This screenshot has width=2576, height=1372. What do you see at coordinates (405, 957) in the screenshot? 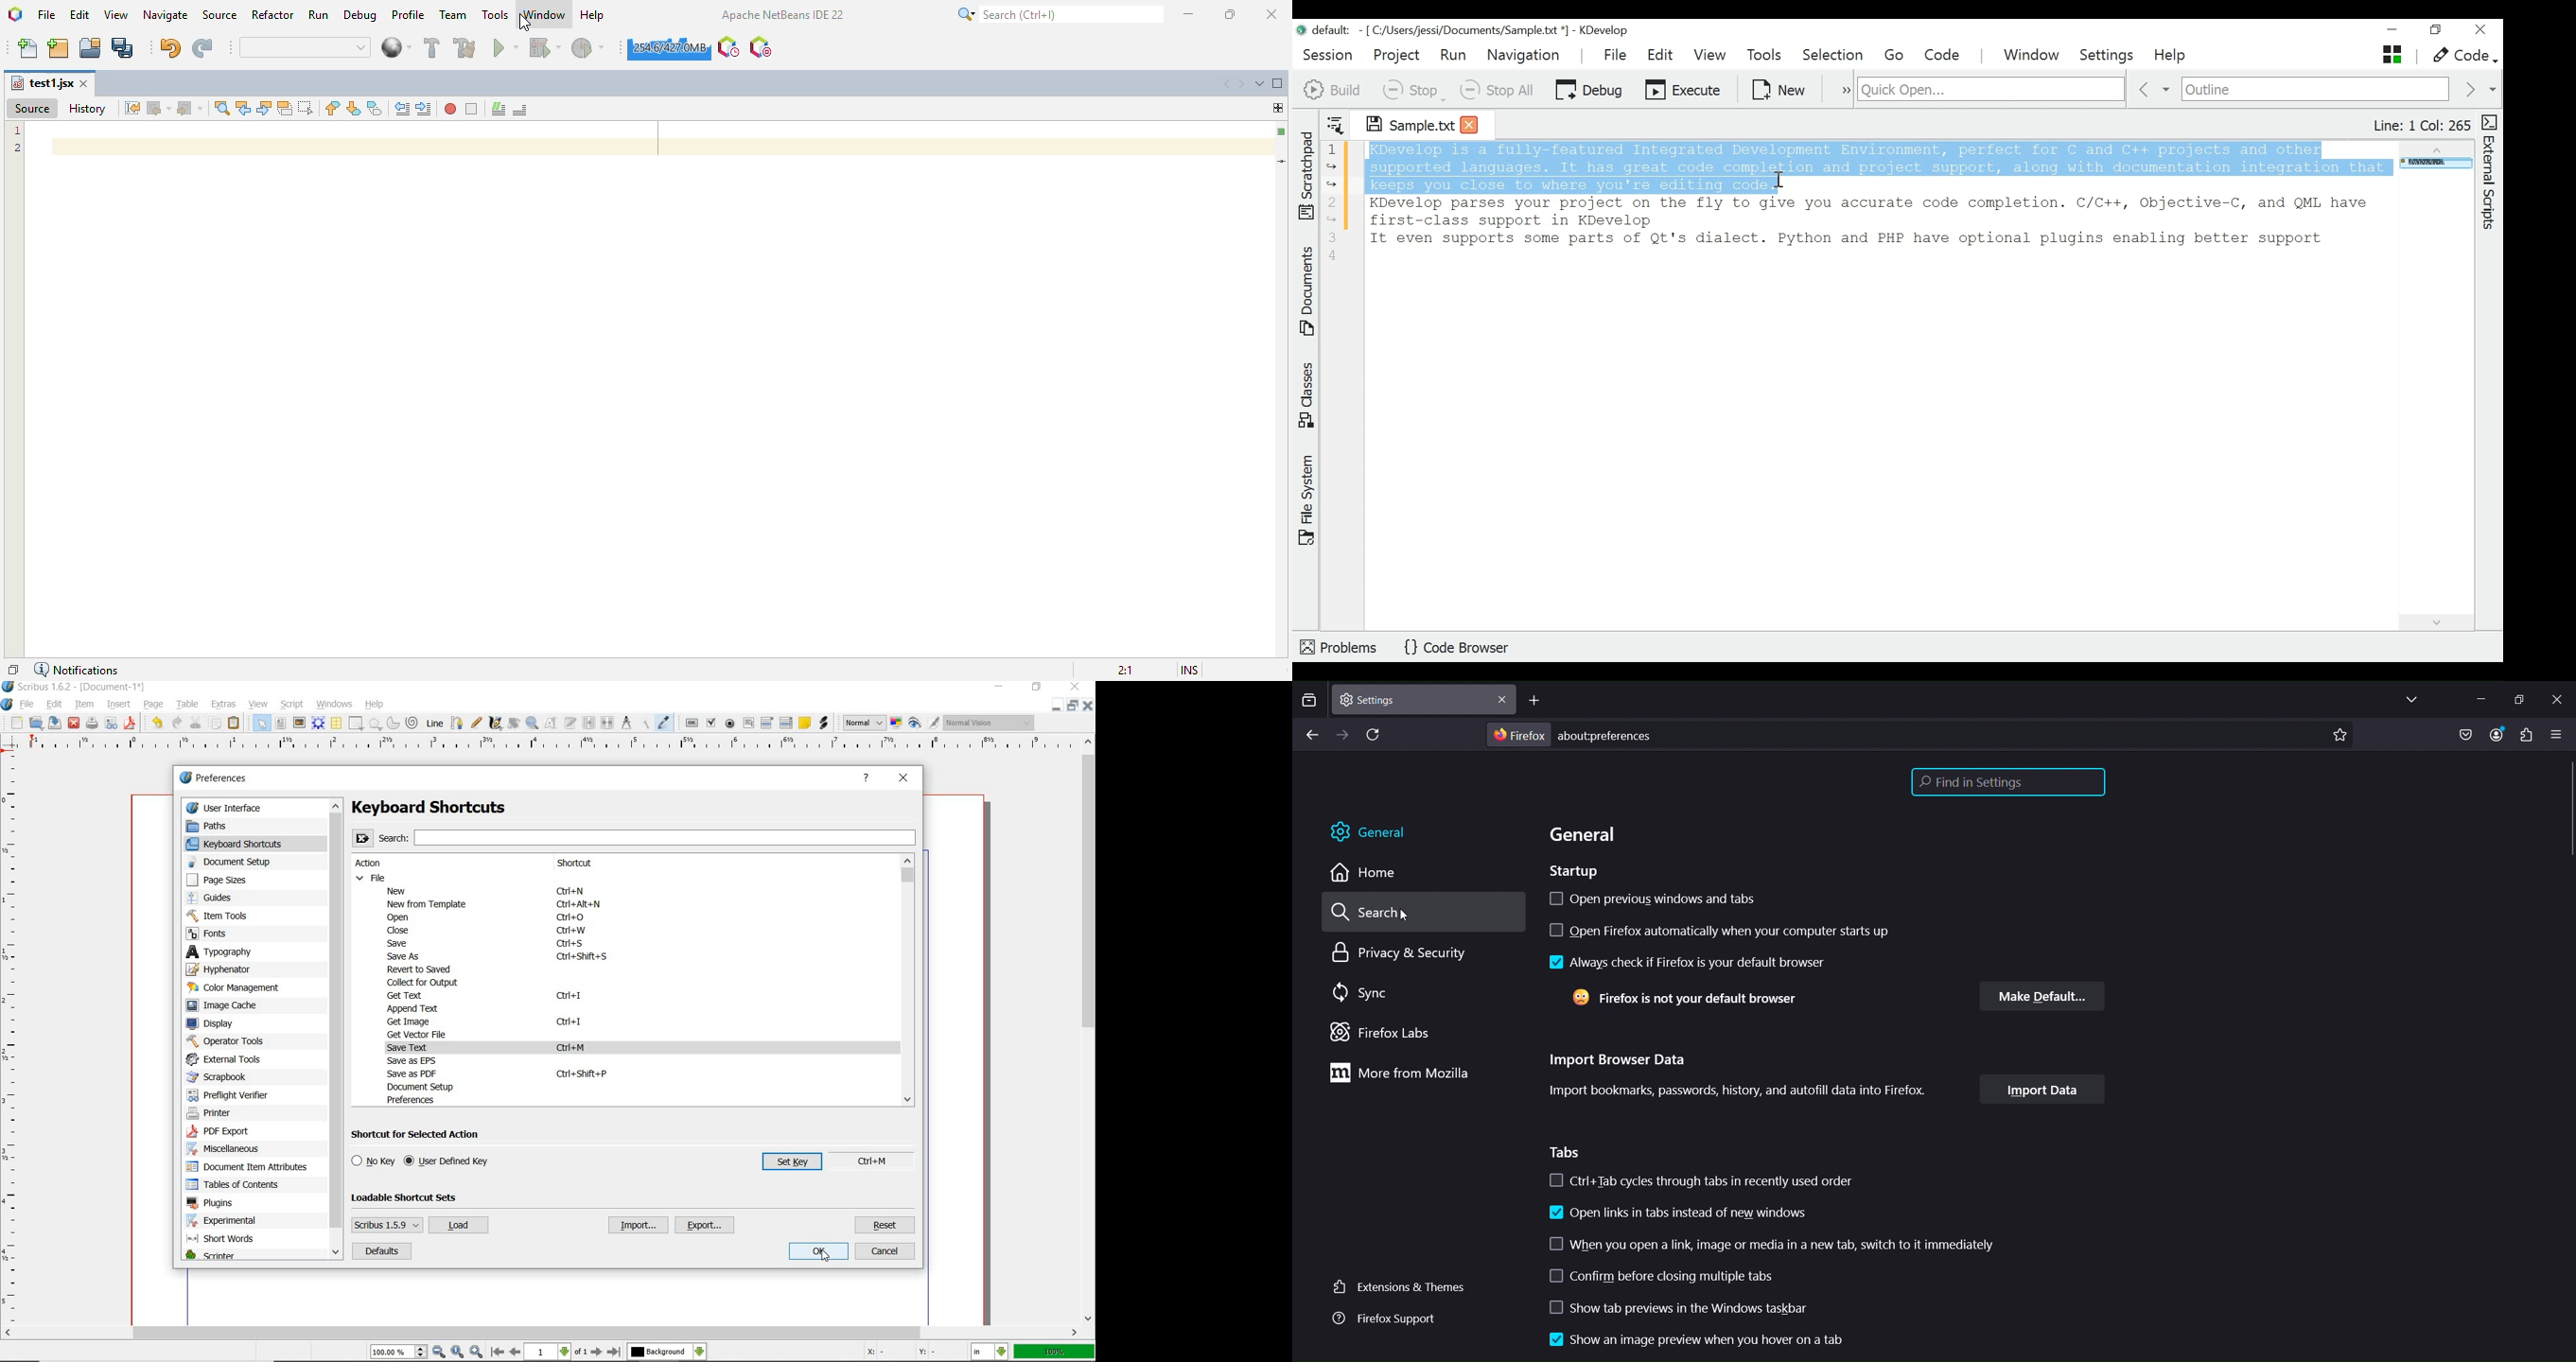
I see `save as` at bounding box center [405, 957].